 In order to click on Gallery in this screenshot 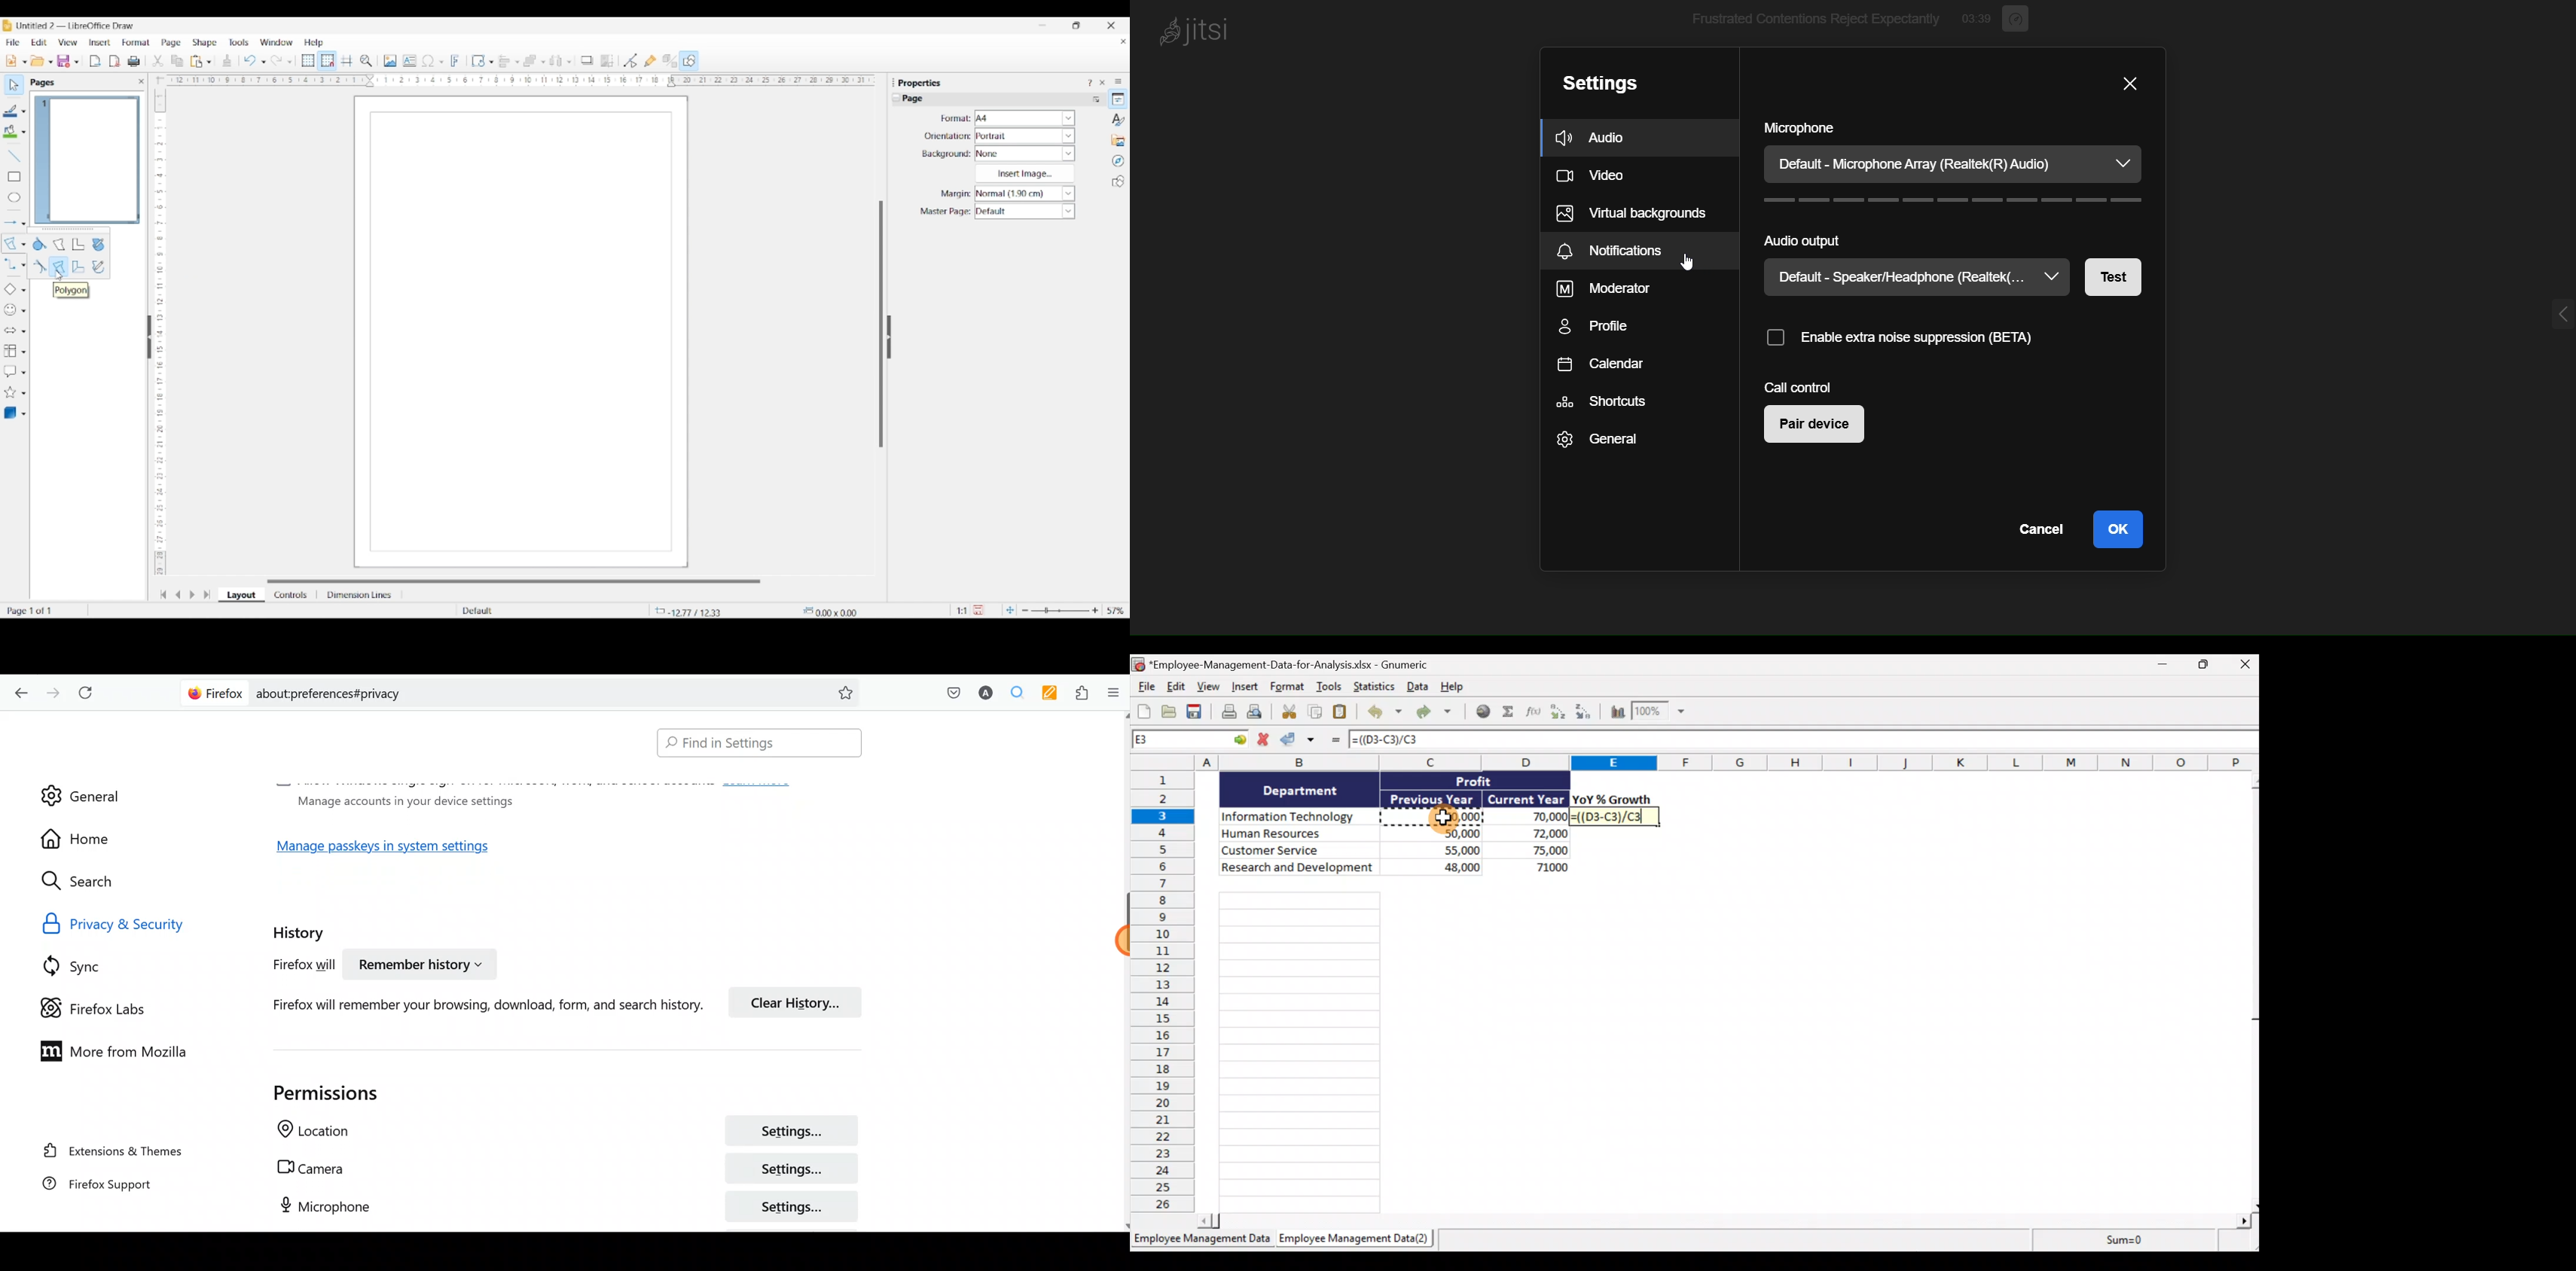, I will do `click(1118, 140)`.